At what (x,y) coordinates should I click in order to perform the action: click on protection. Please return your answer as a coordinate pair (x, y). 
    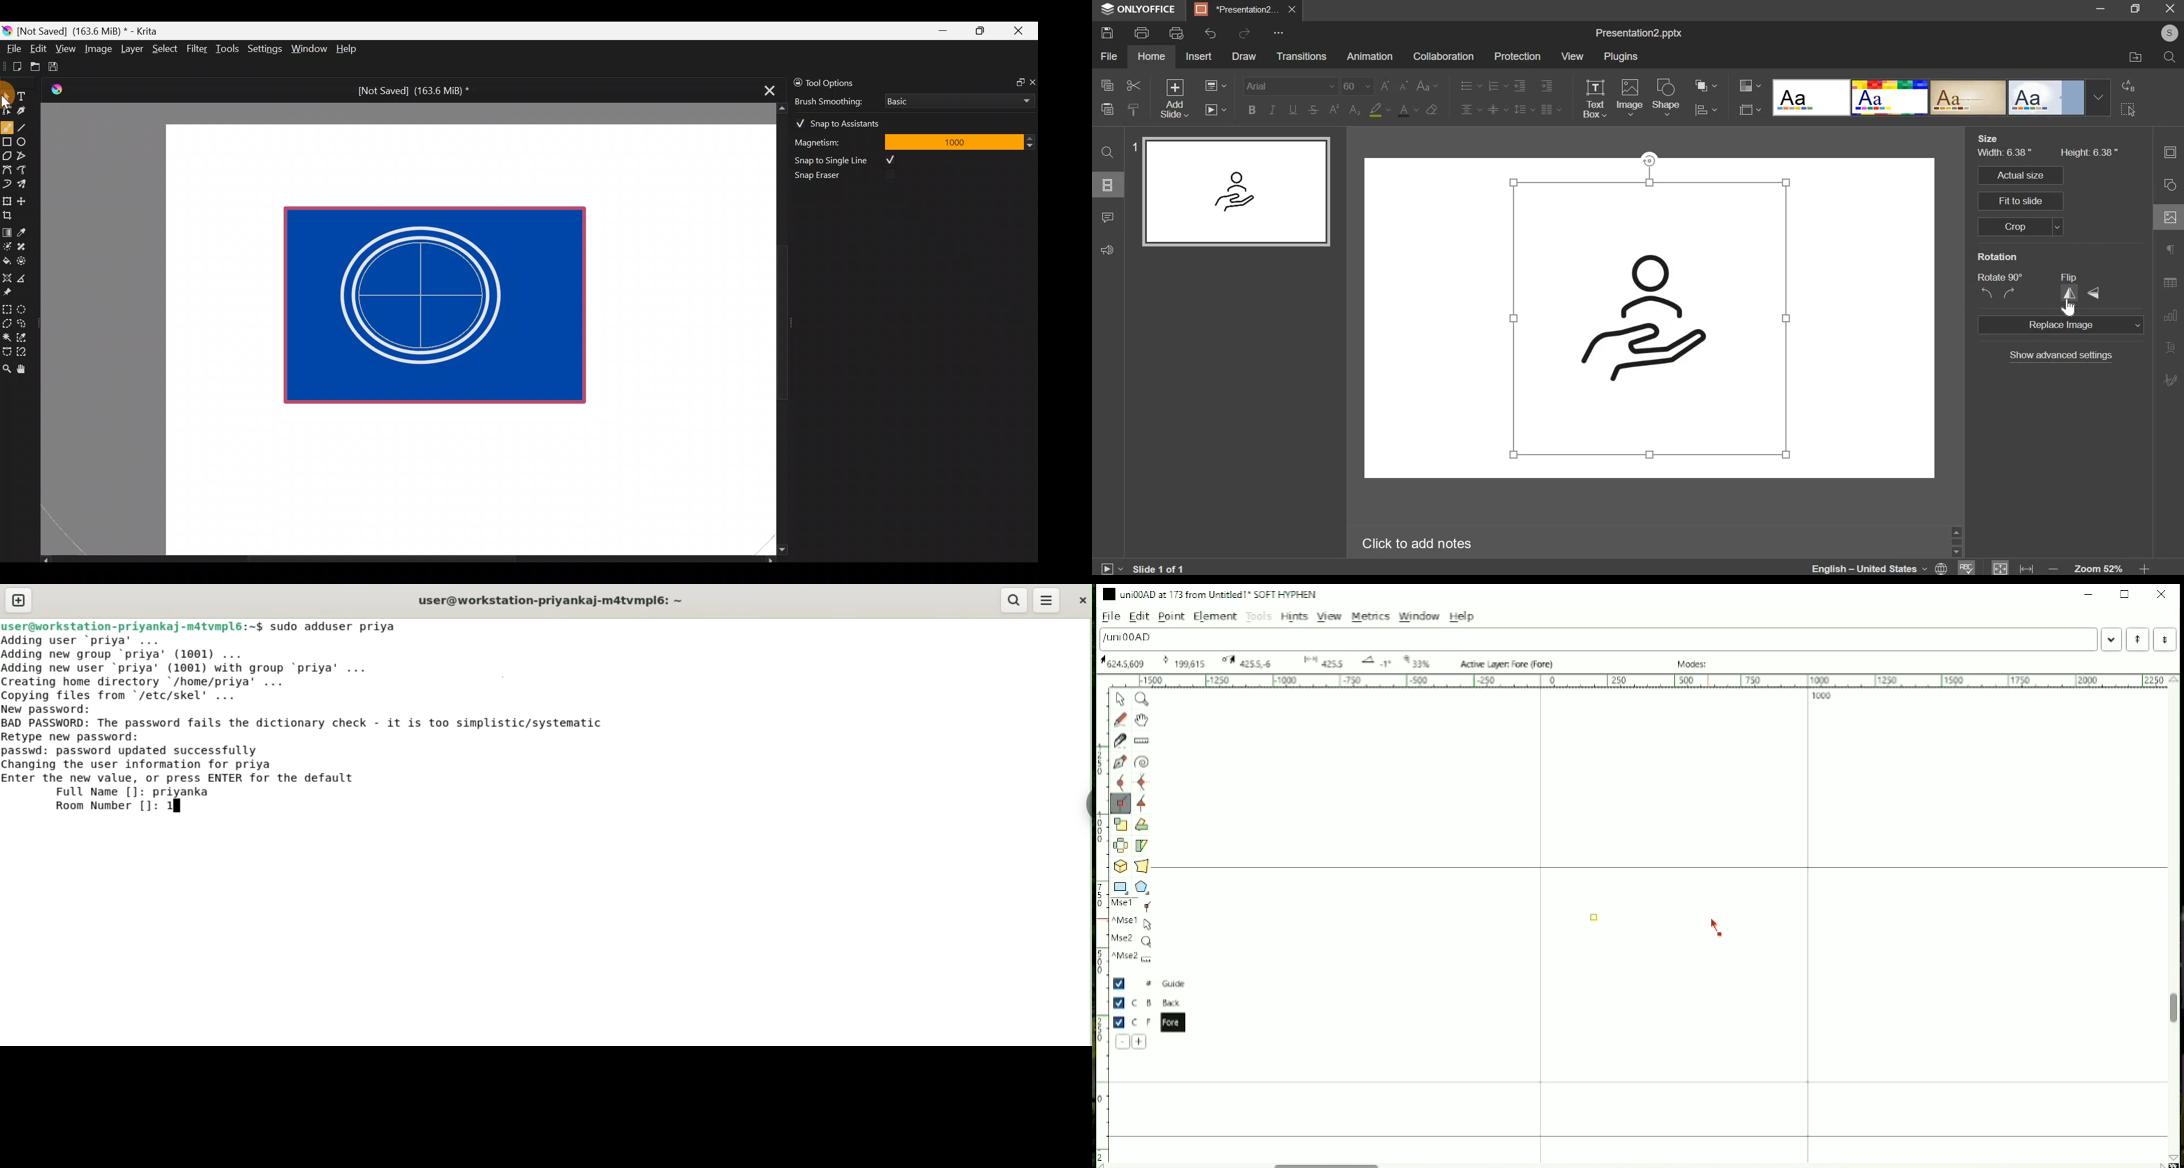
    Looking at the image, I should click on (1517, 57).